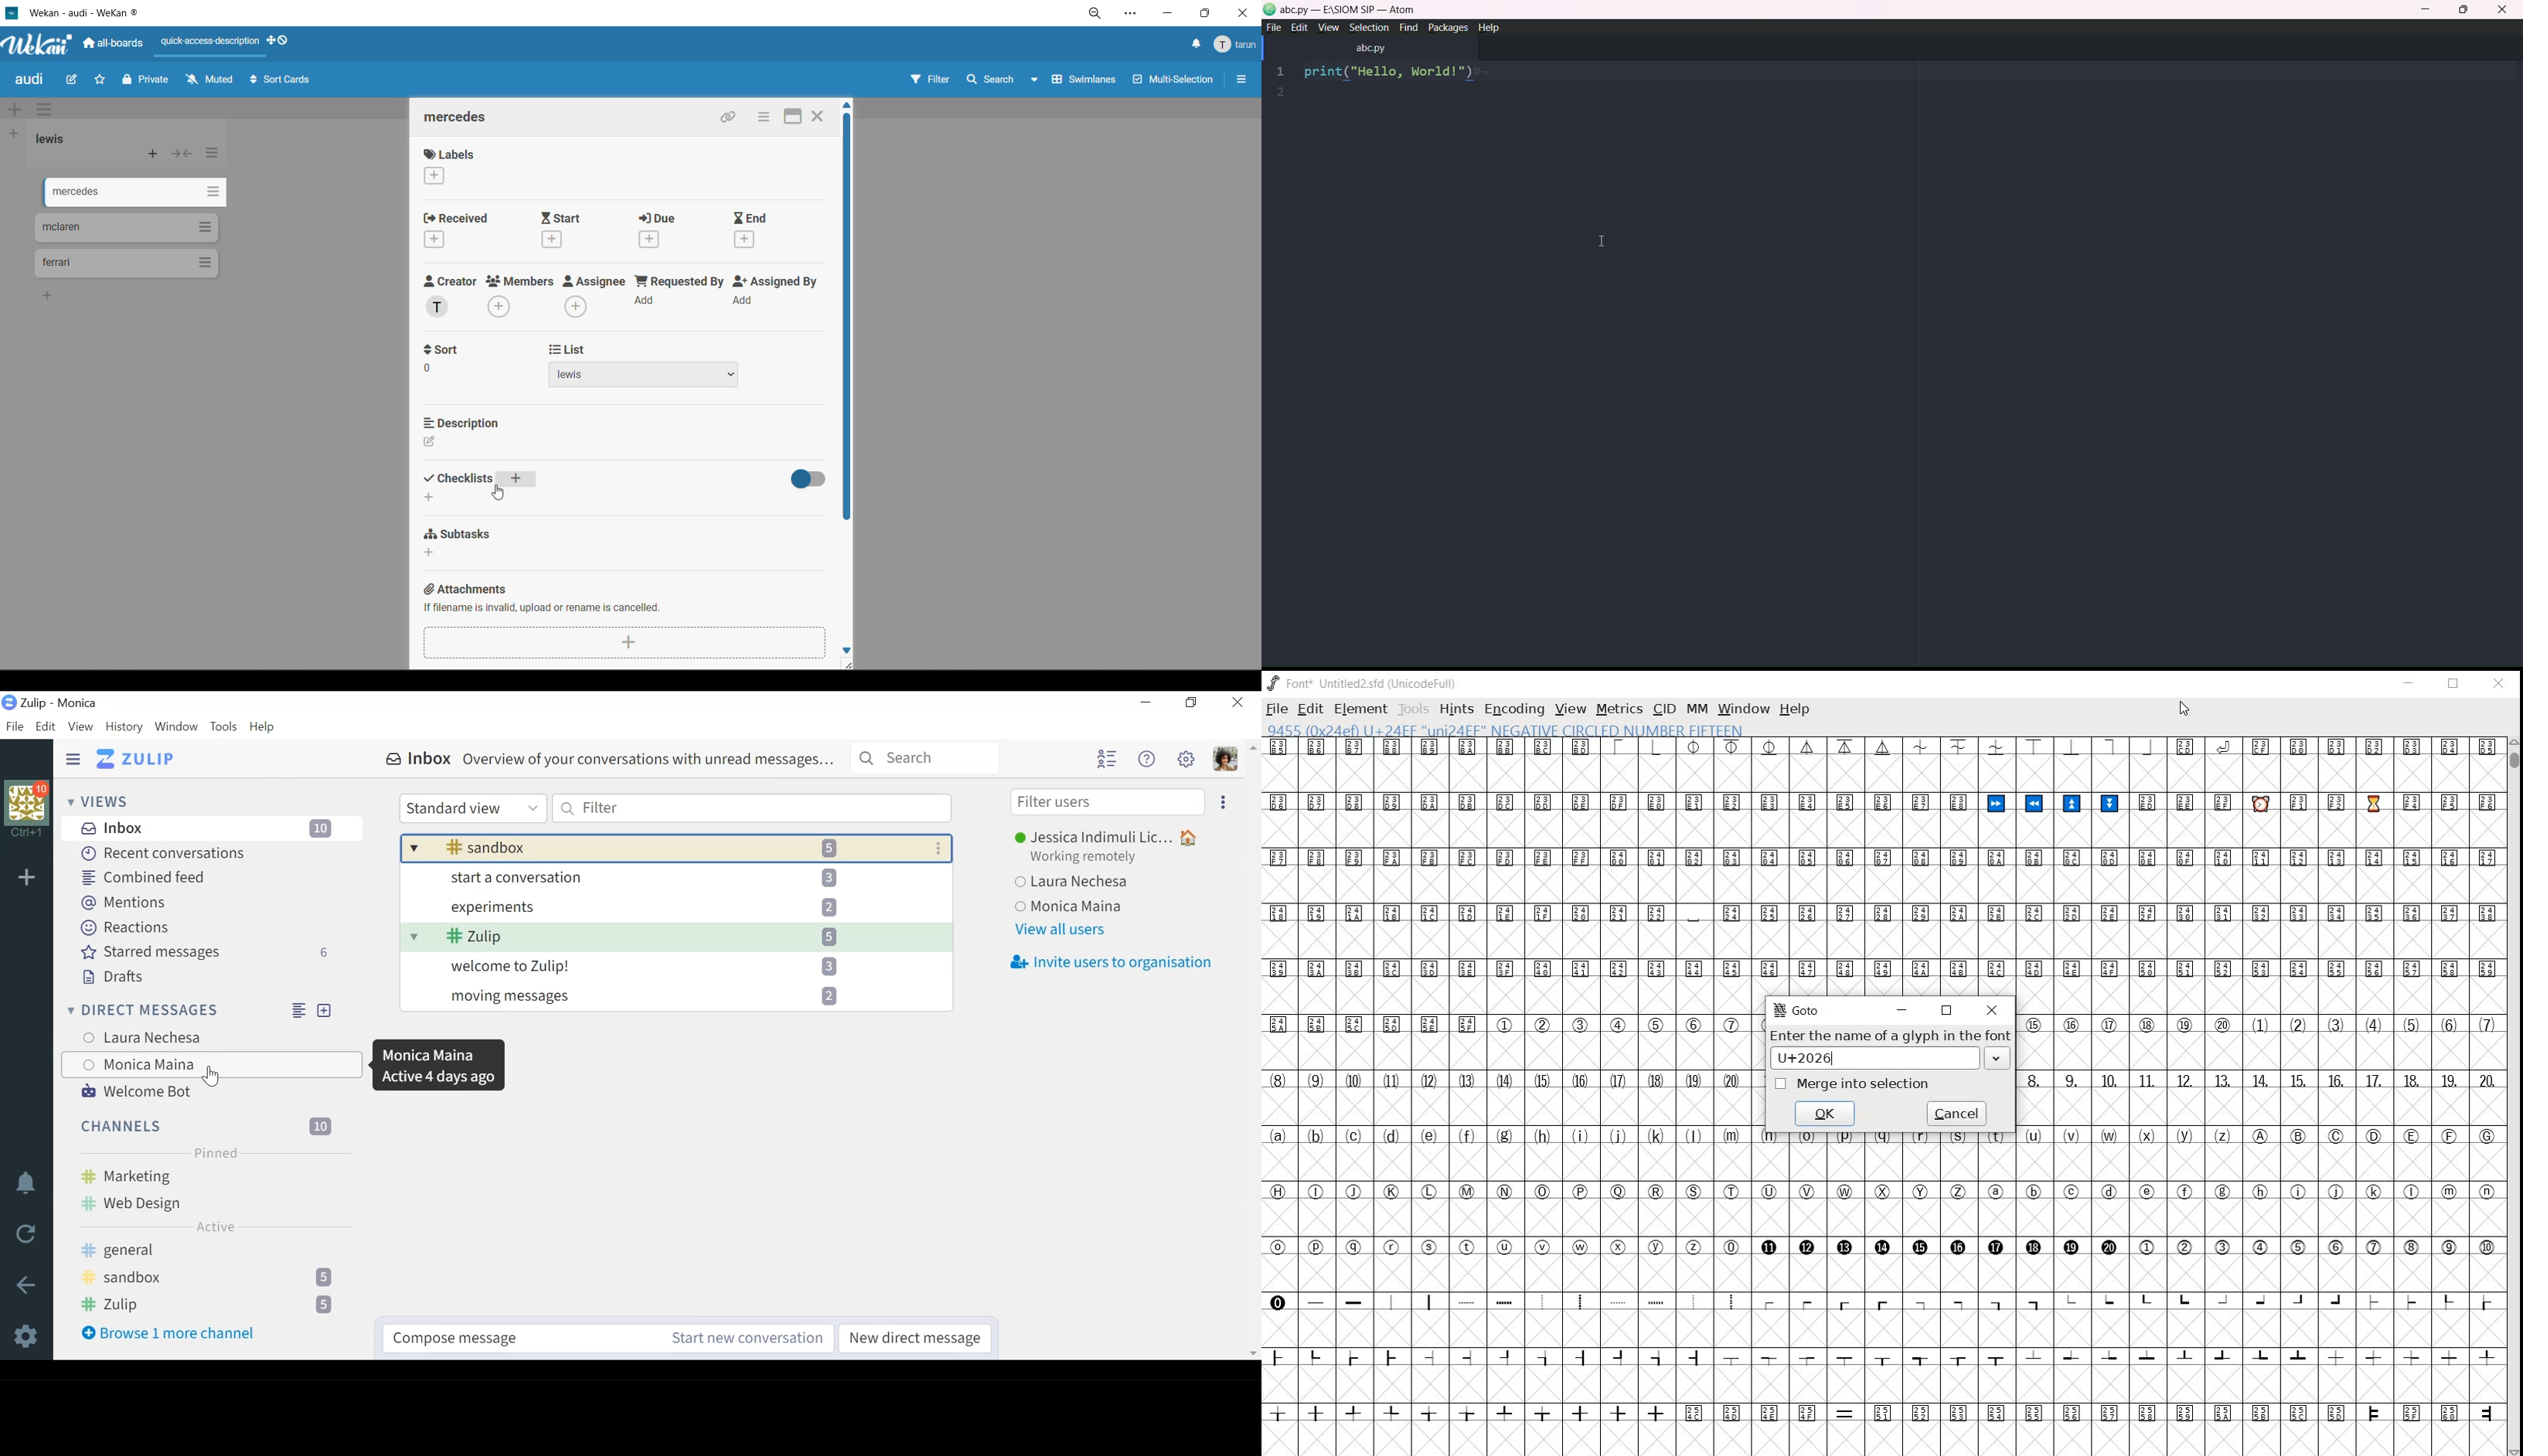 The image size is (2548, 1456). Describe the element at coordinates (58, 703) in the screenshot. I see `Zulip - Monica` at that location.